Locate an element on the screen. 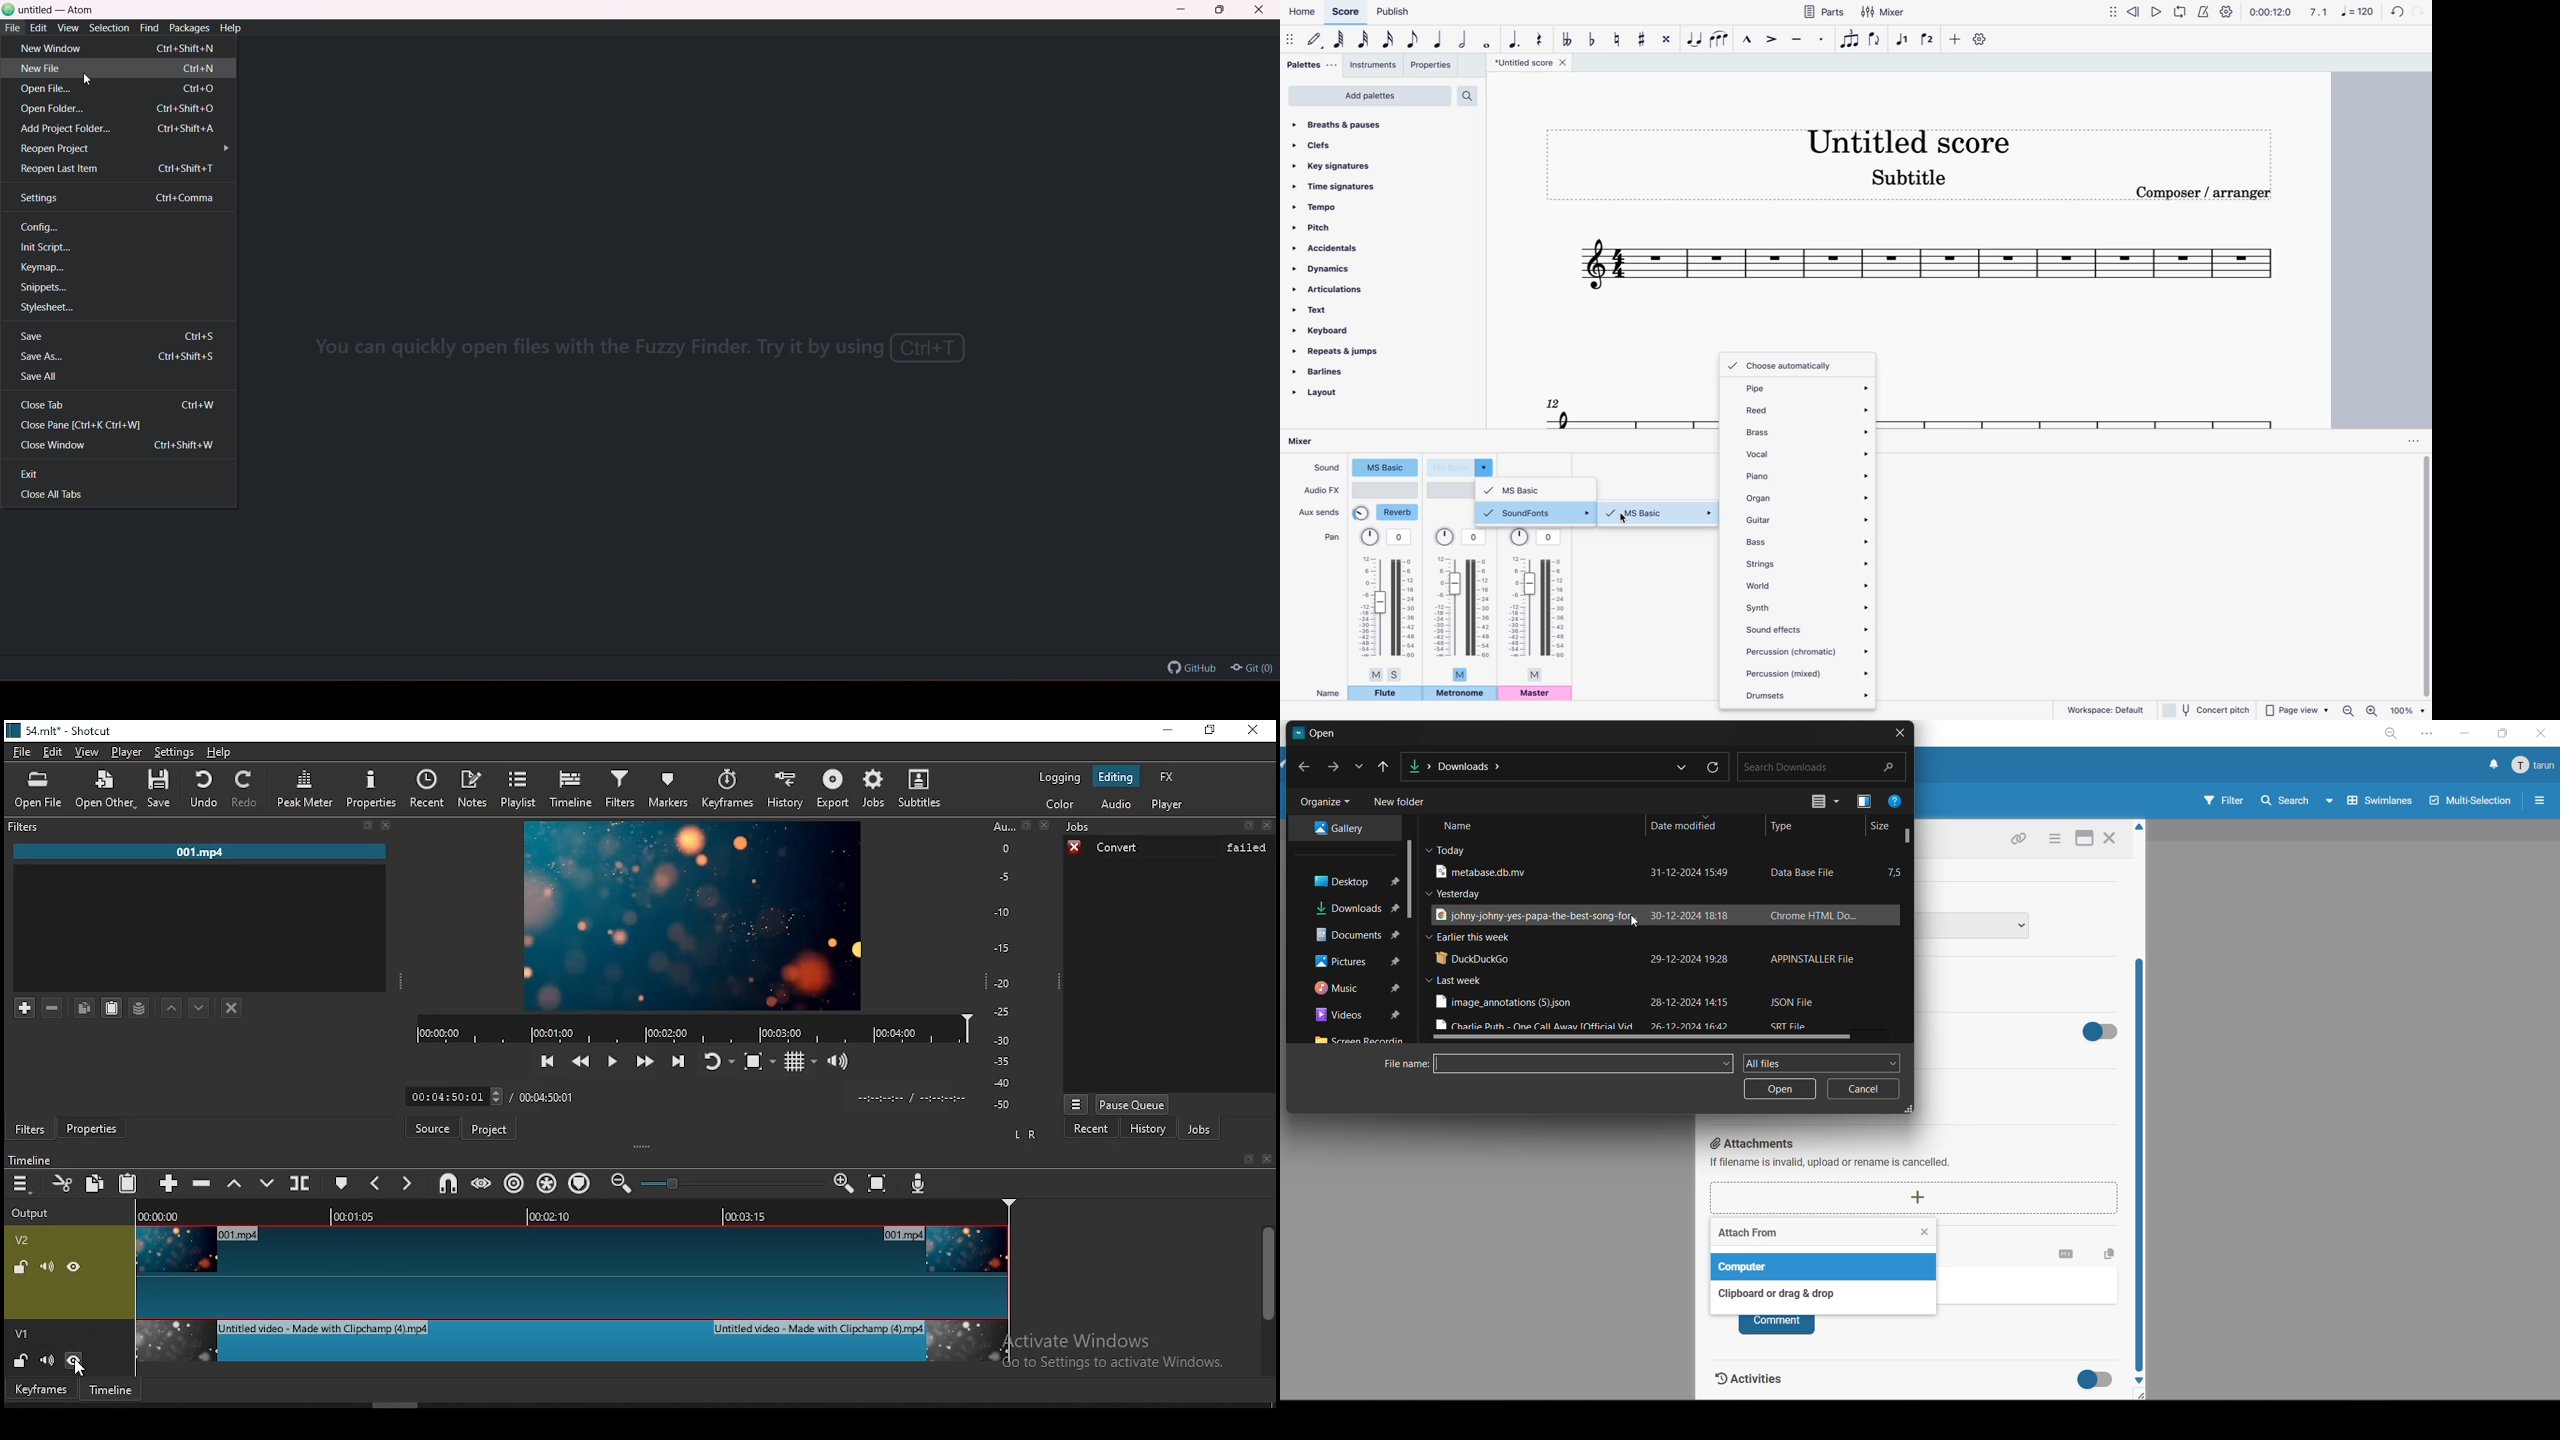 This screenshot has height=1456, width=2576. tenuto is located at coordinates (1795, 40).